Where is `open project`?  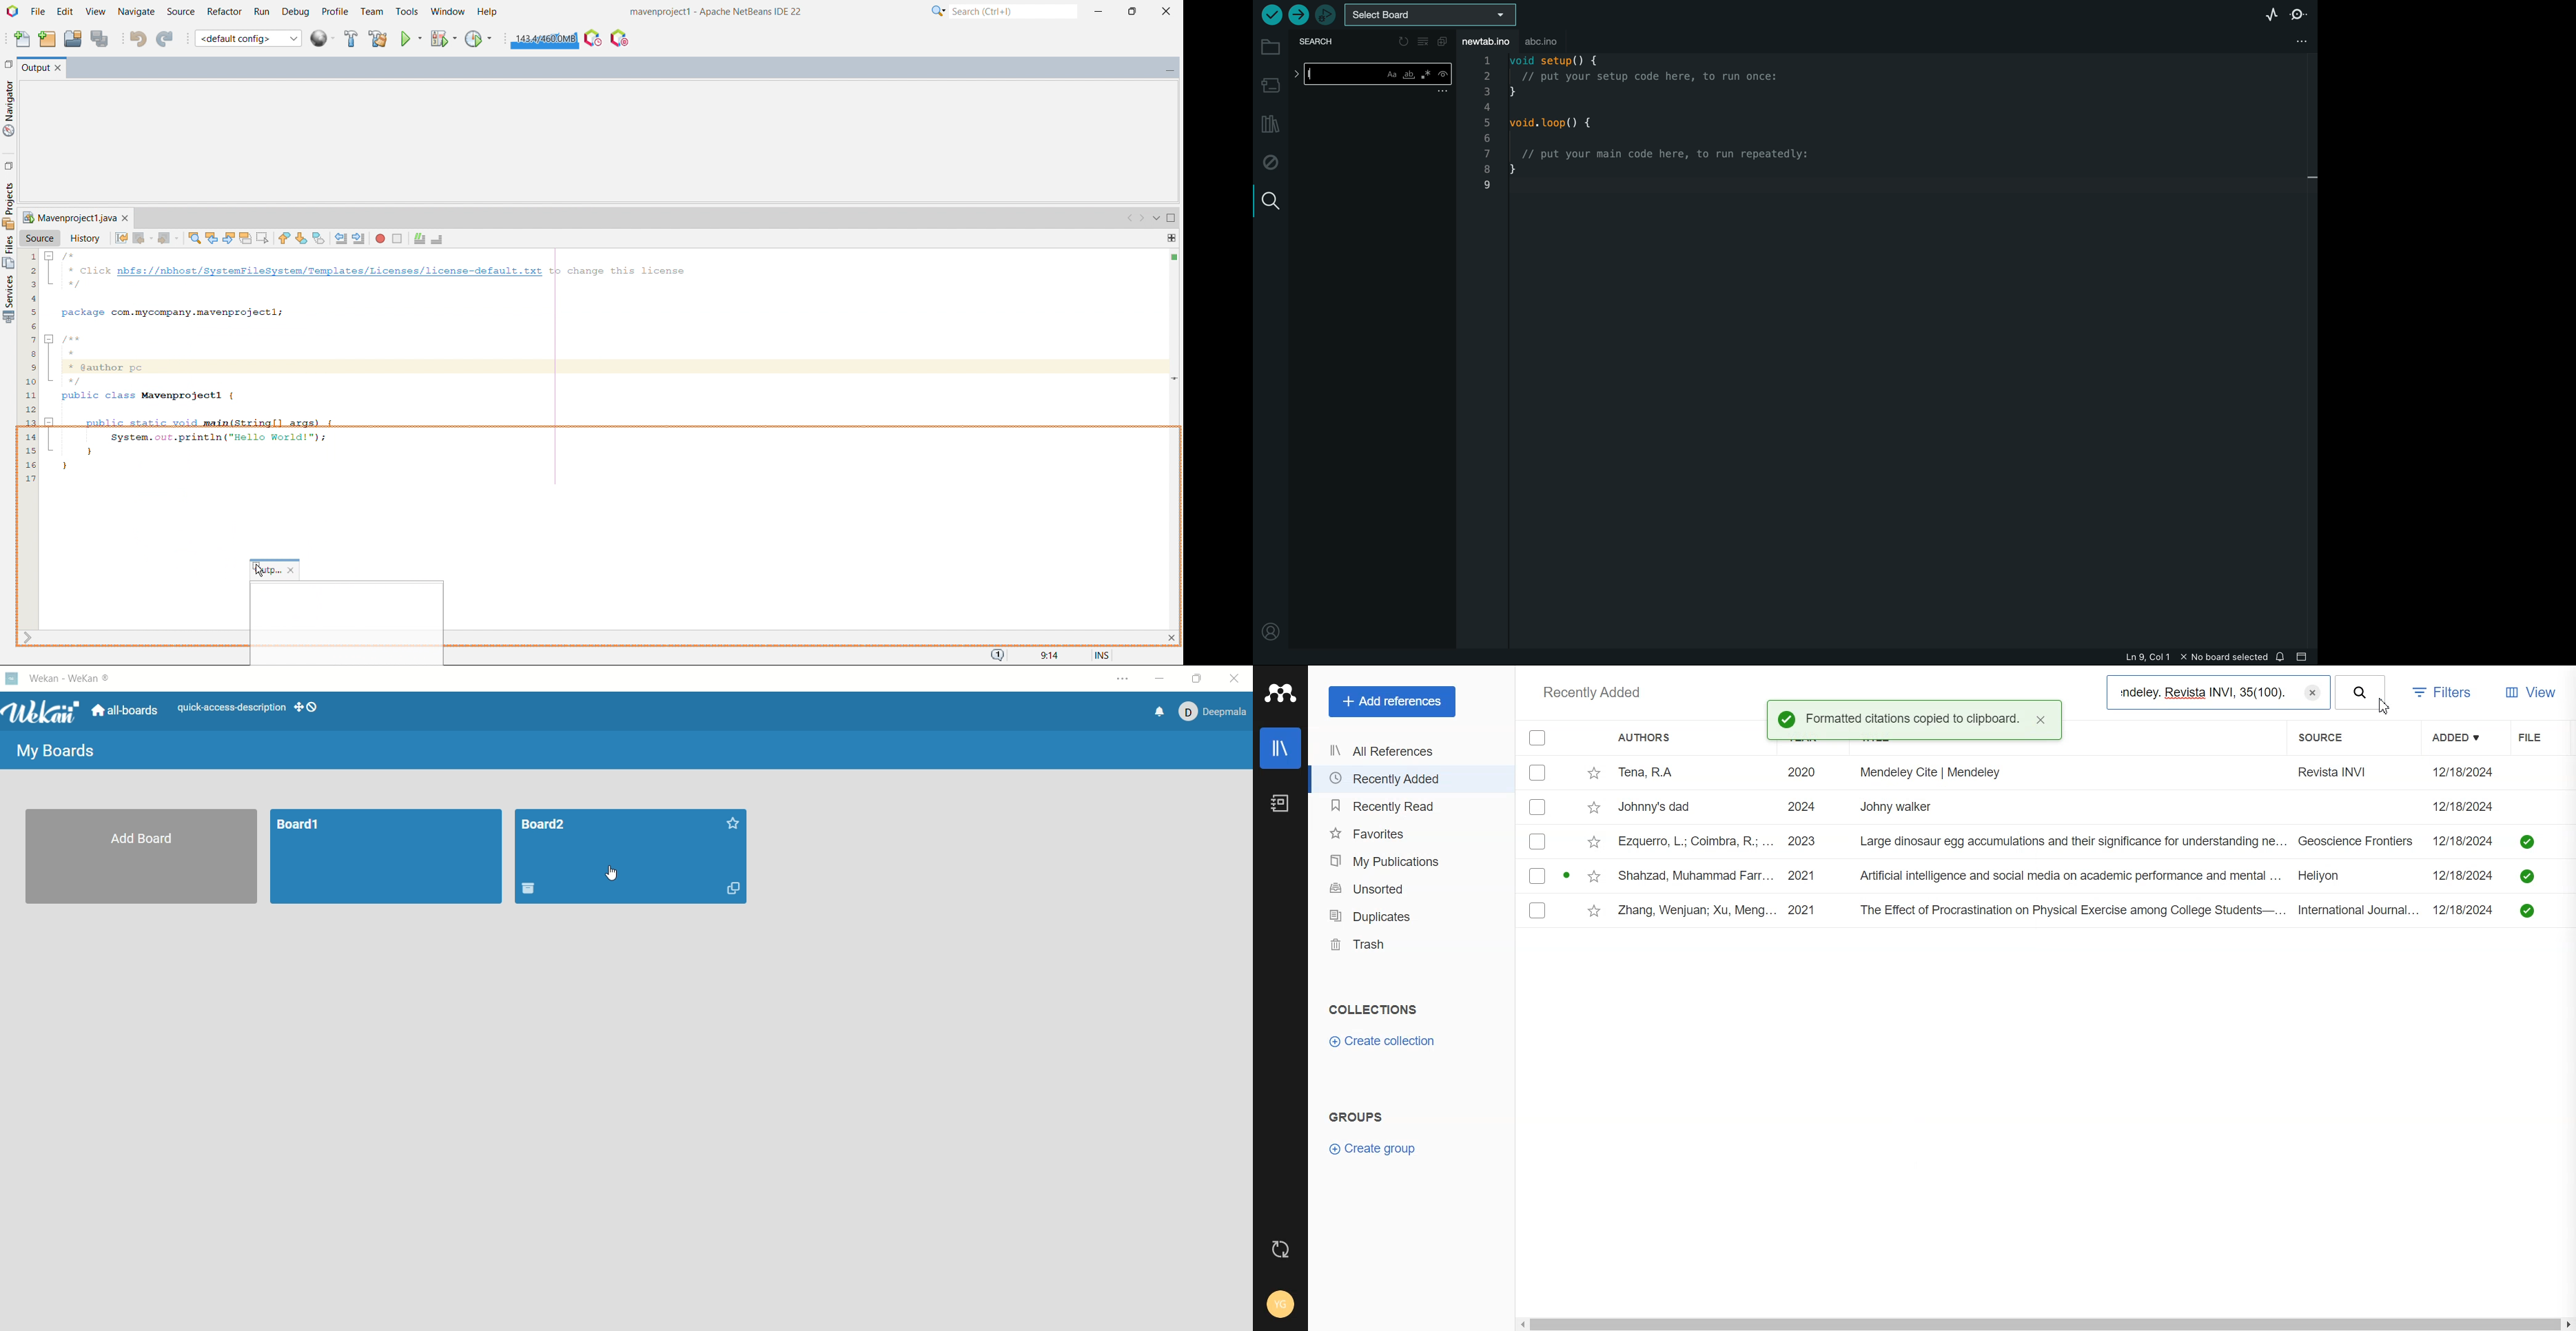
open project is located at coordinates (72, 37).